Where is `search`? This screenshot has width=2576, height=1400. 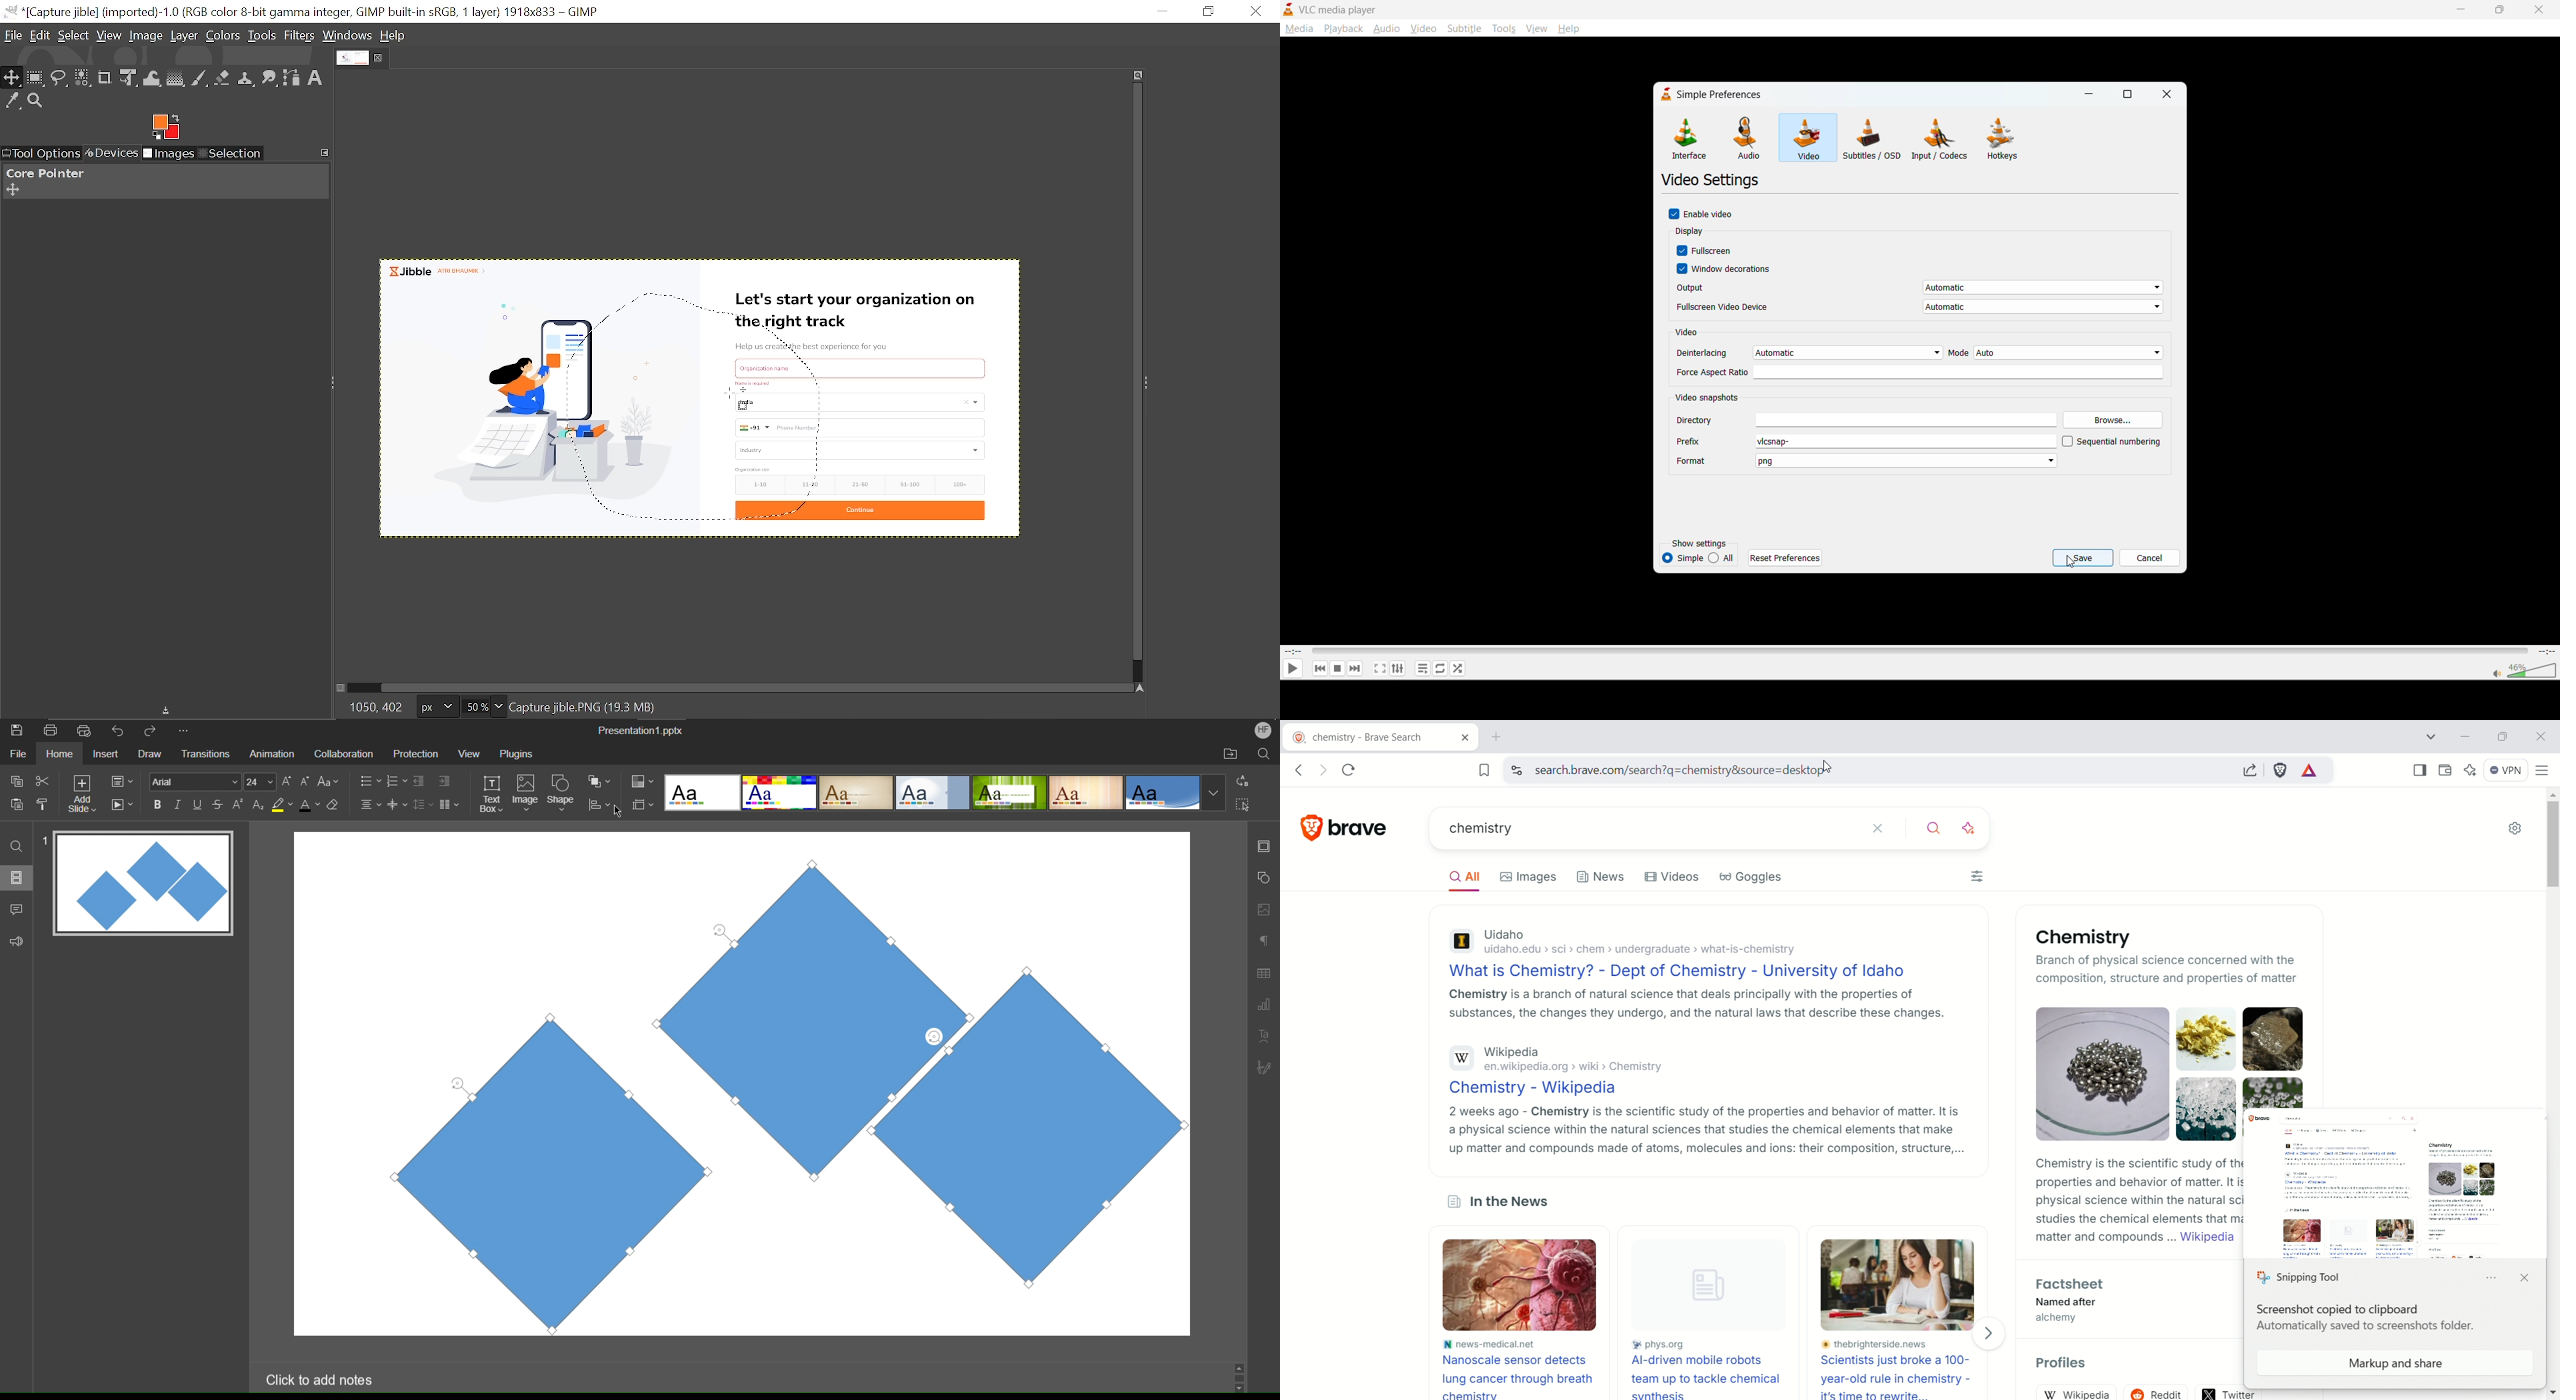
search is located at coordinates (1265, 753).